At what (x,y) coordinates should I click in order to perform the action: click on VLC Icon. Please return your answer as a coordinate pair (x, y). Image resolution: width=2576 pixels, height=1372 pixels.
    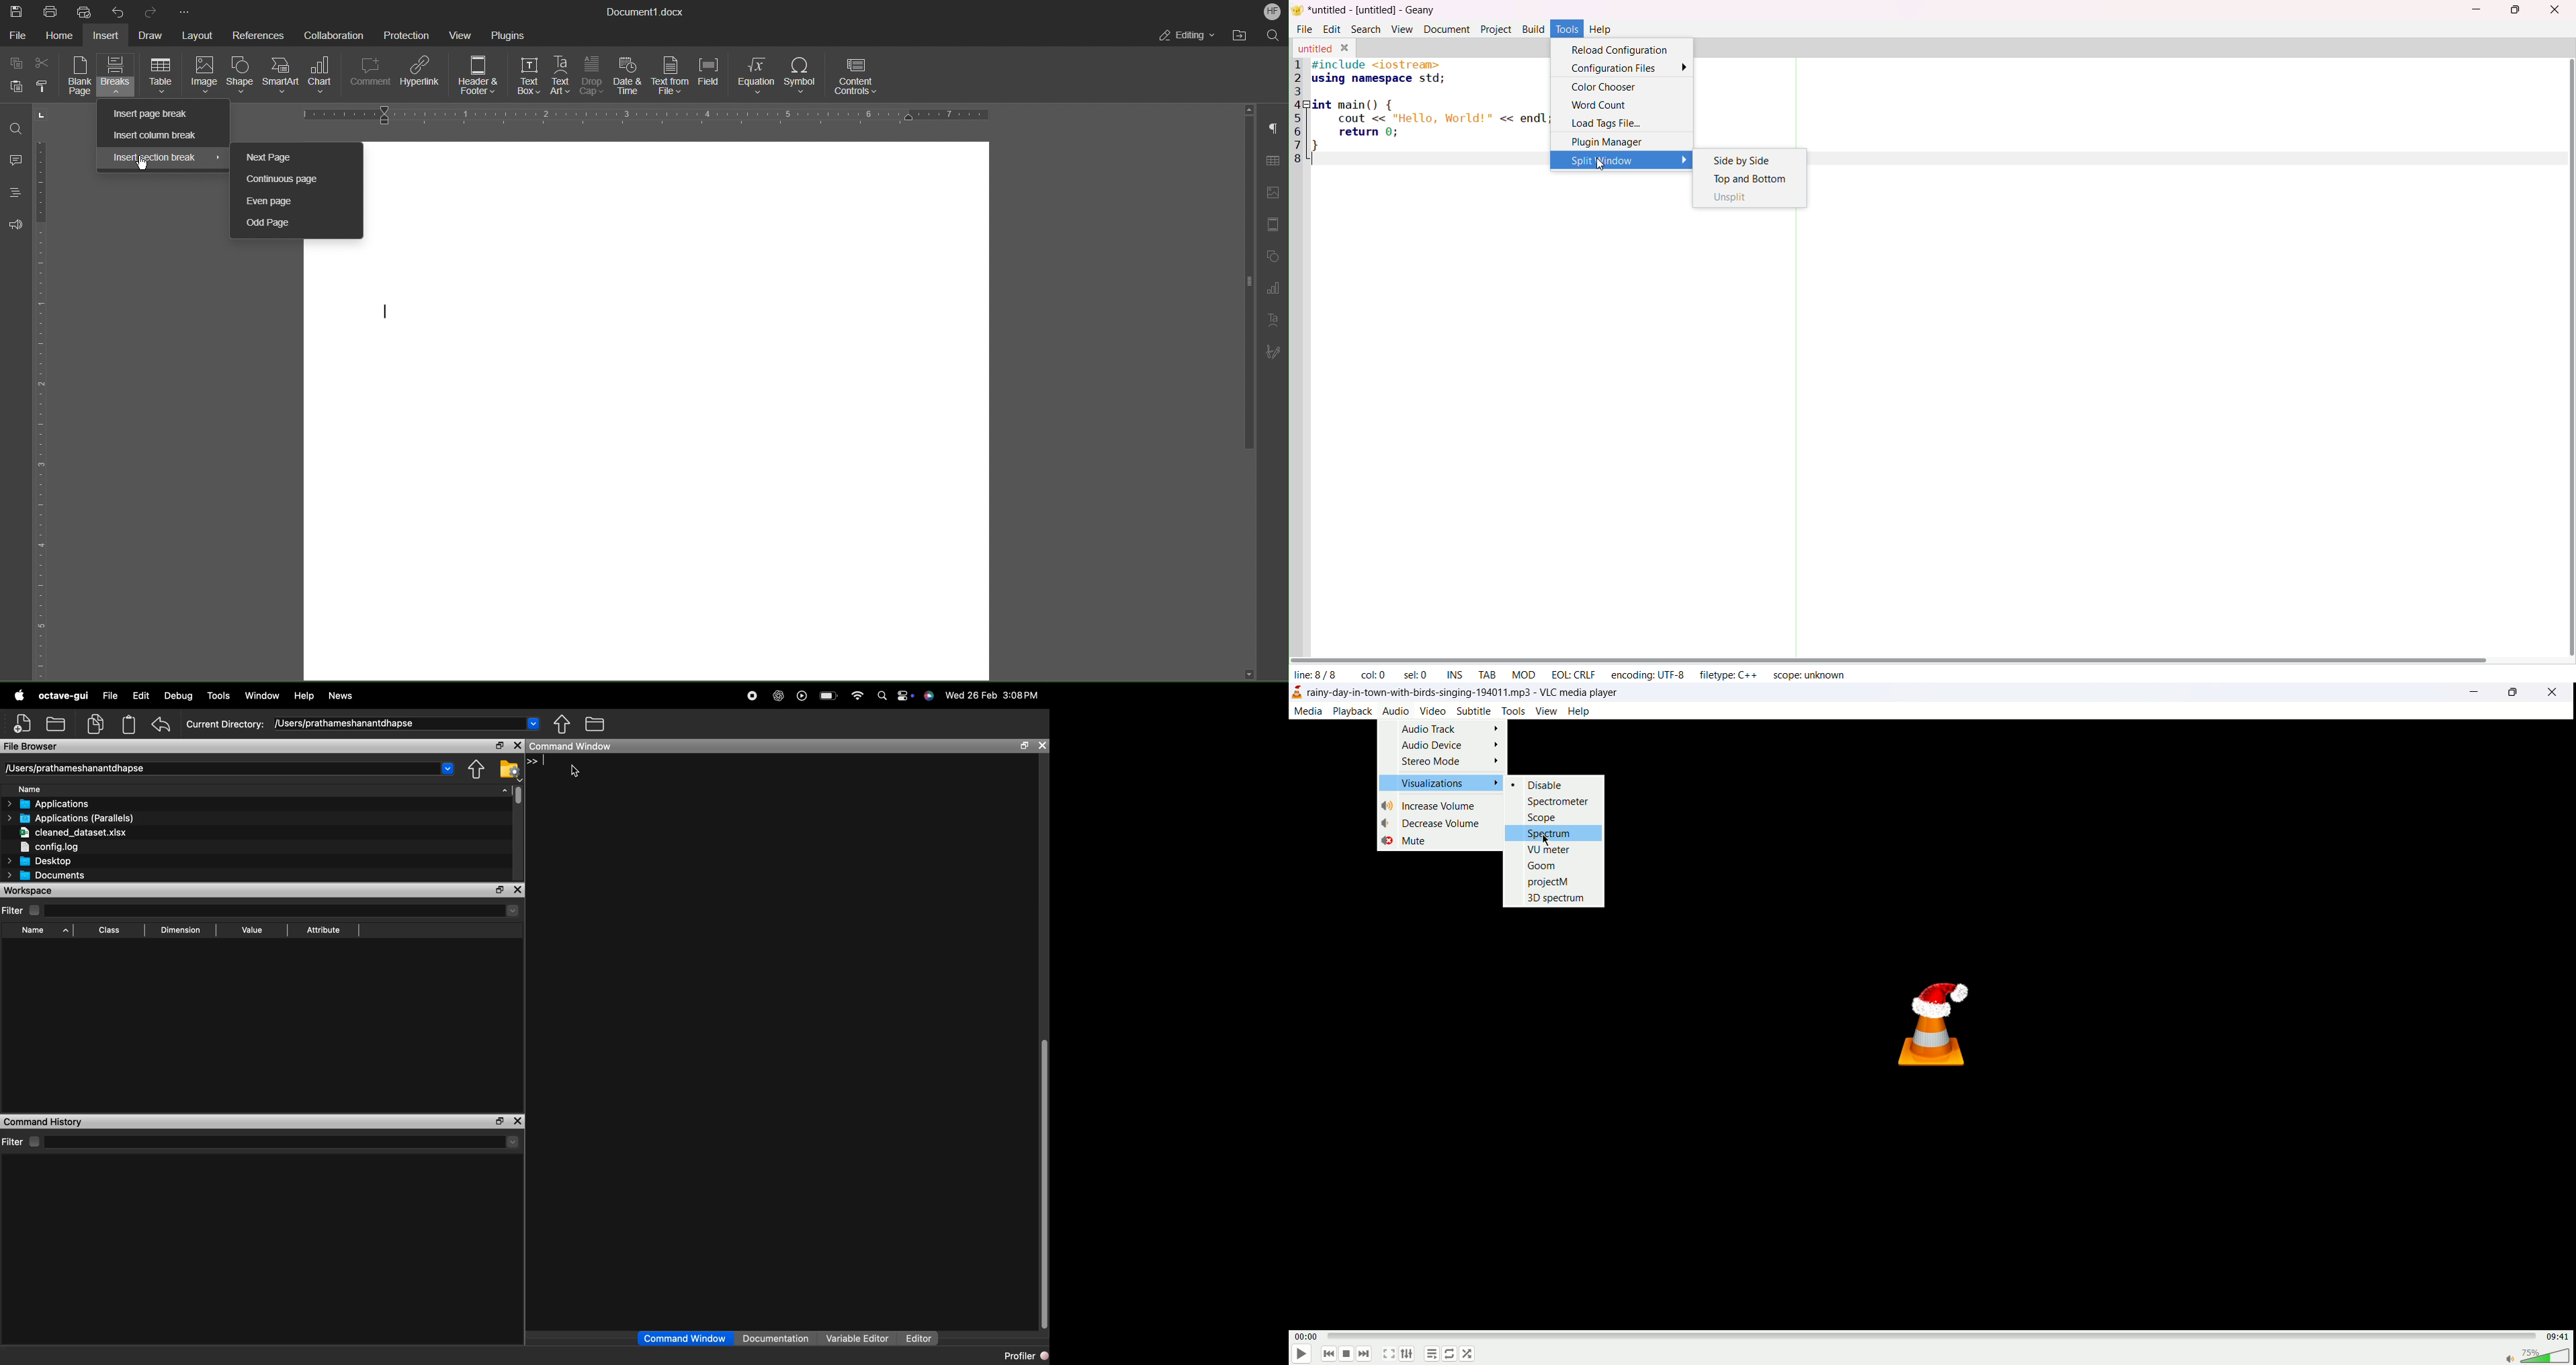
    Looking at the image, I should click on (1938, 1023).